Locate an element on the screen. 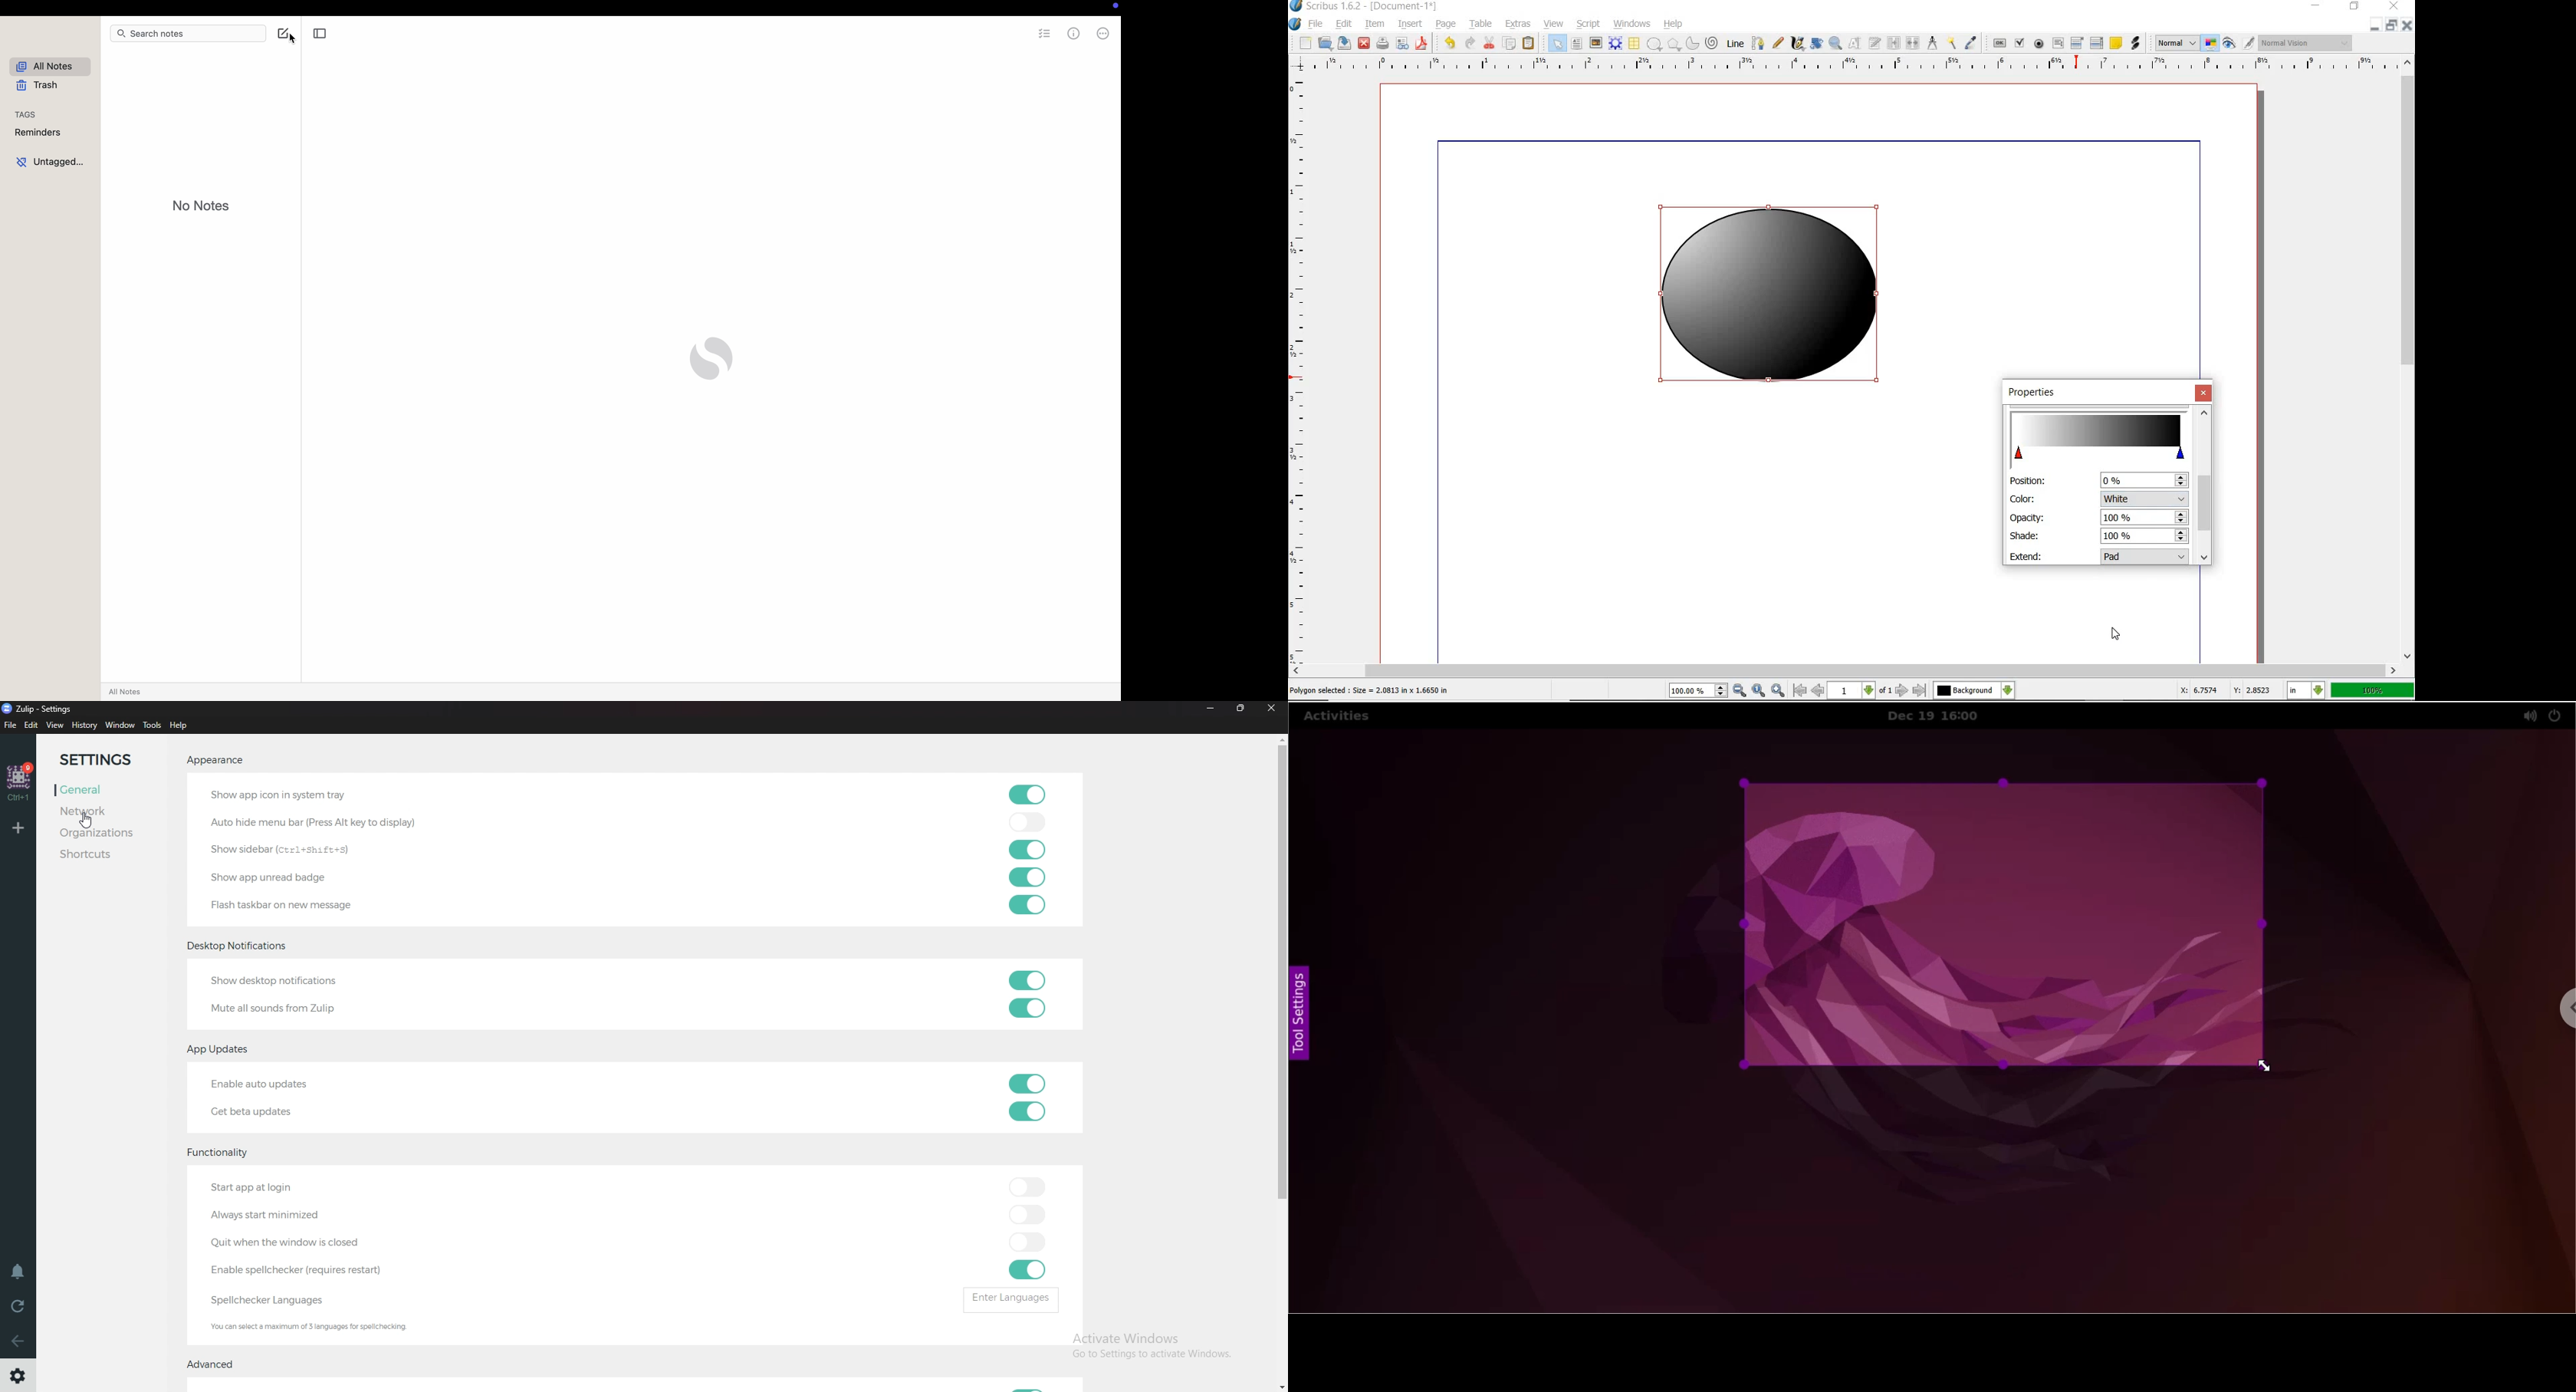 The height and width of the screenshot is (1400, 2576). EDIT IN PREVIEW MODE is located at coordinates (2248, 42).